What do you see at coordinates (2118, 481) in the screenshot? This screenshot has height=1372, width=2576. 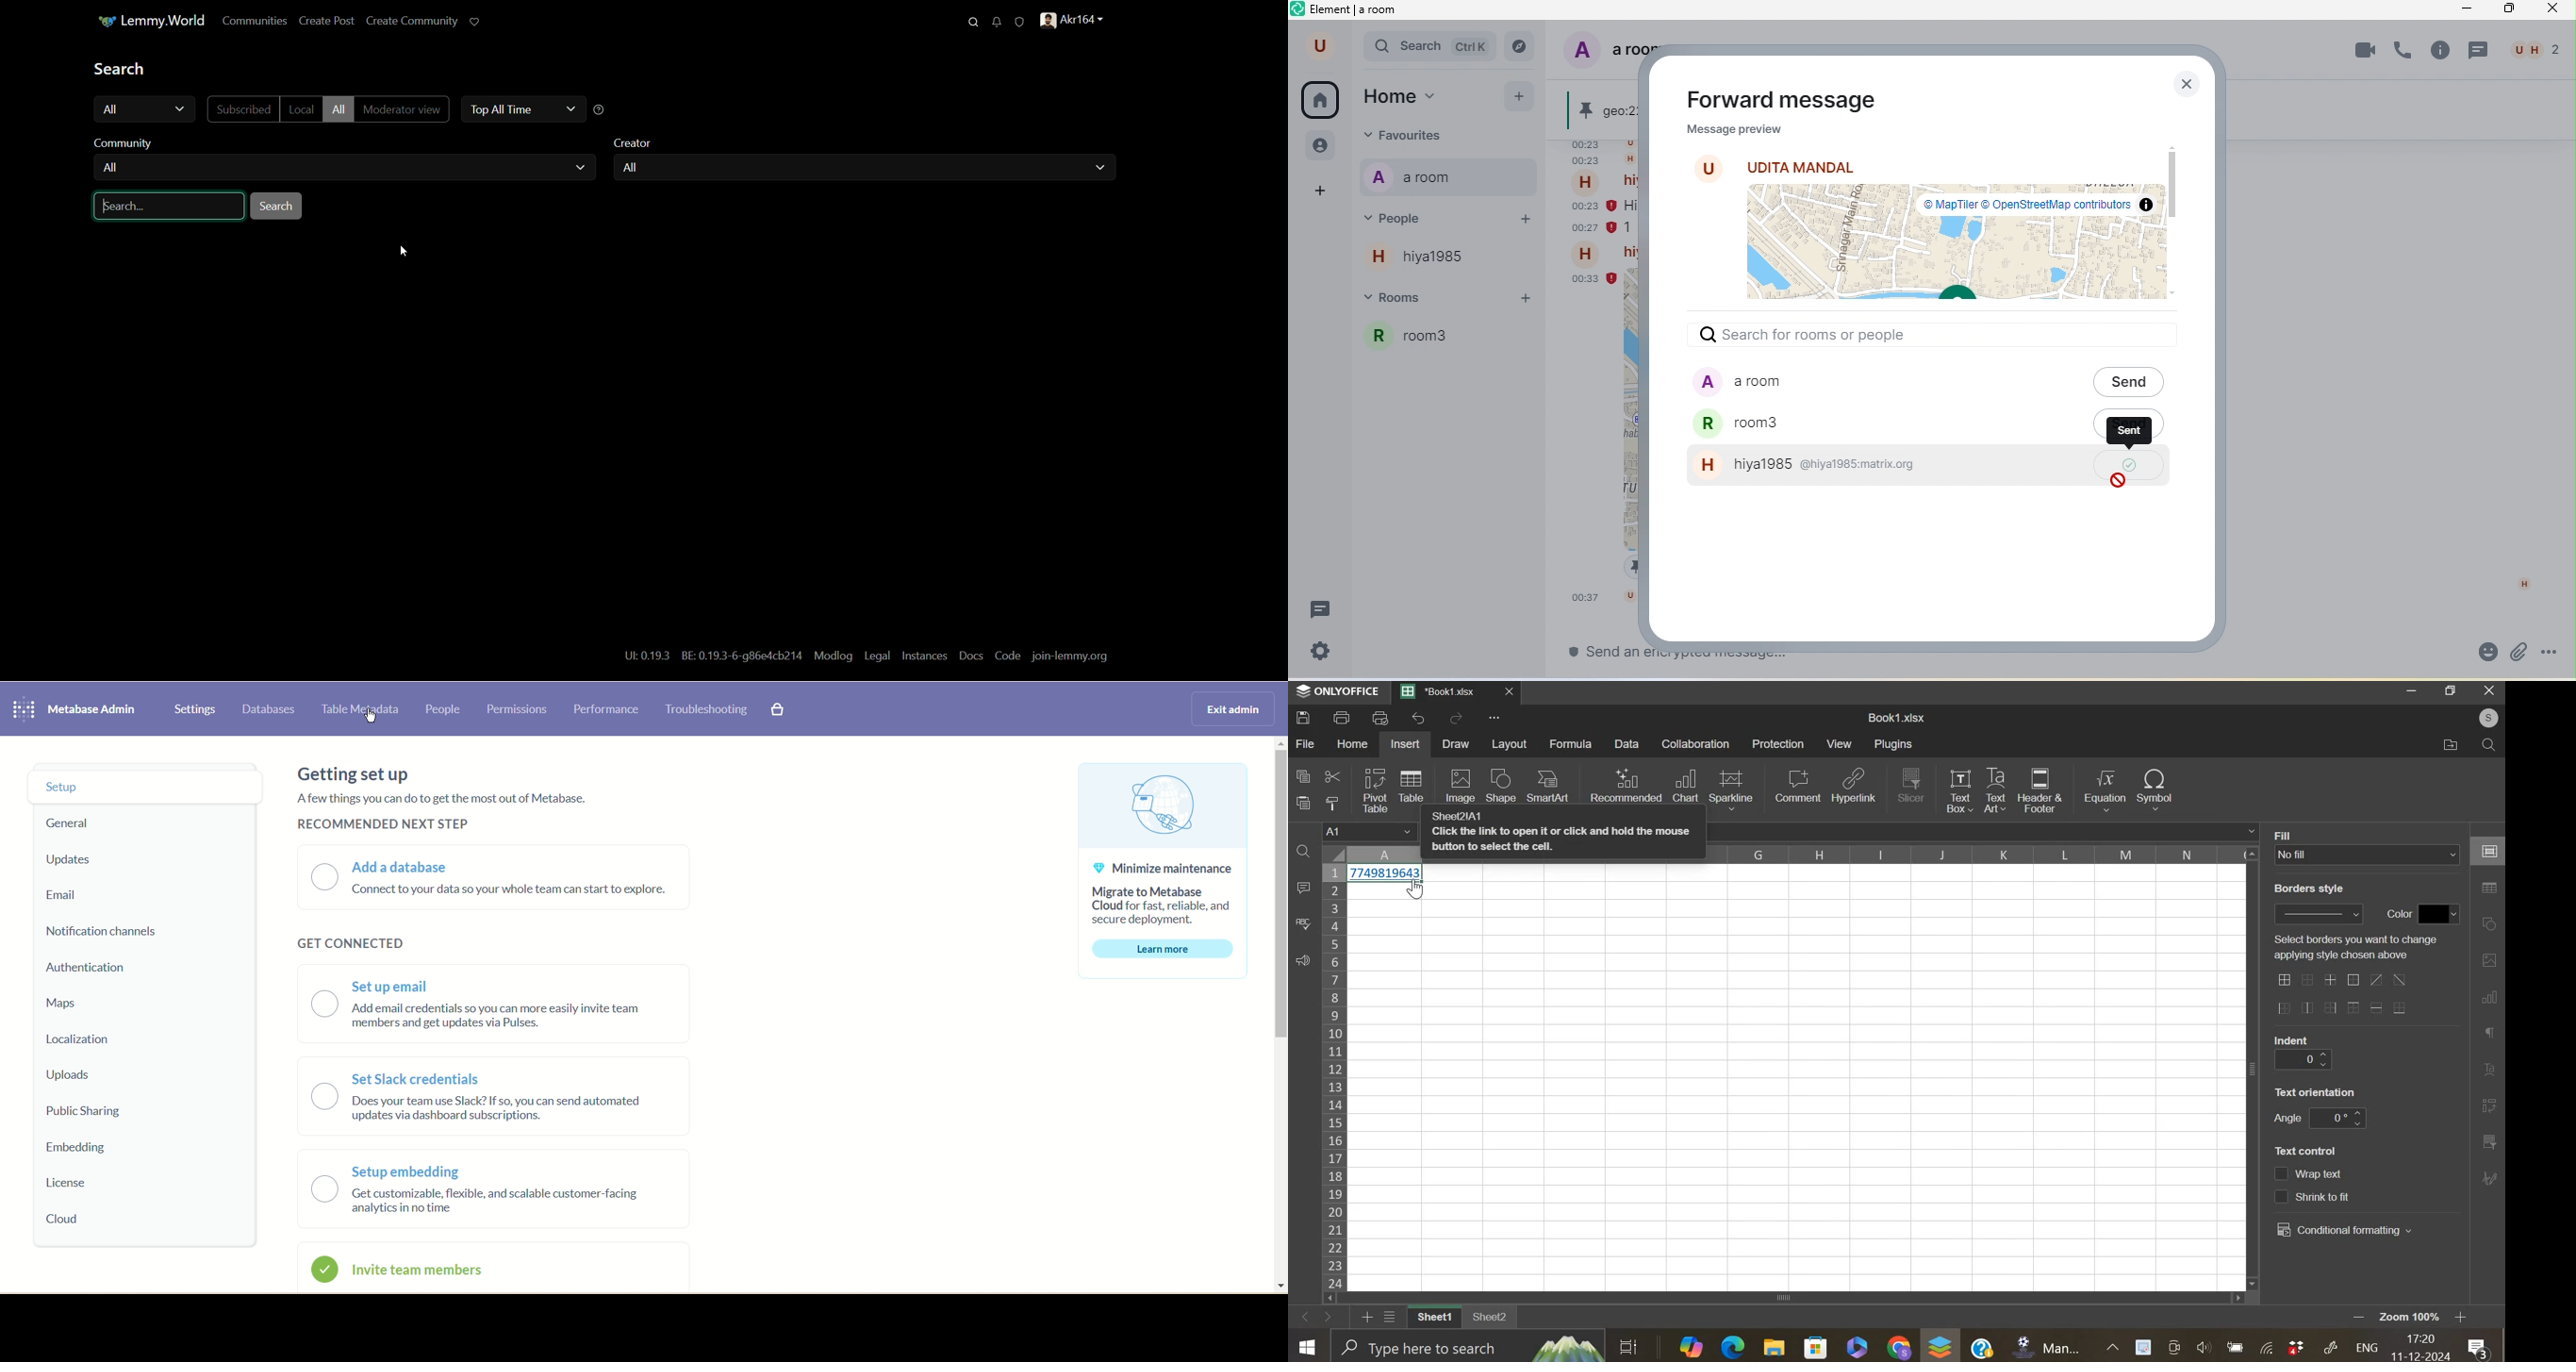 I see `not clickable` at bounding box center [2118, 481].